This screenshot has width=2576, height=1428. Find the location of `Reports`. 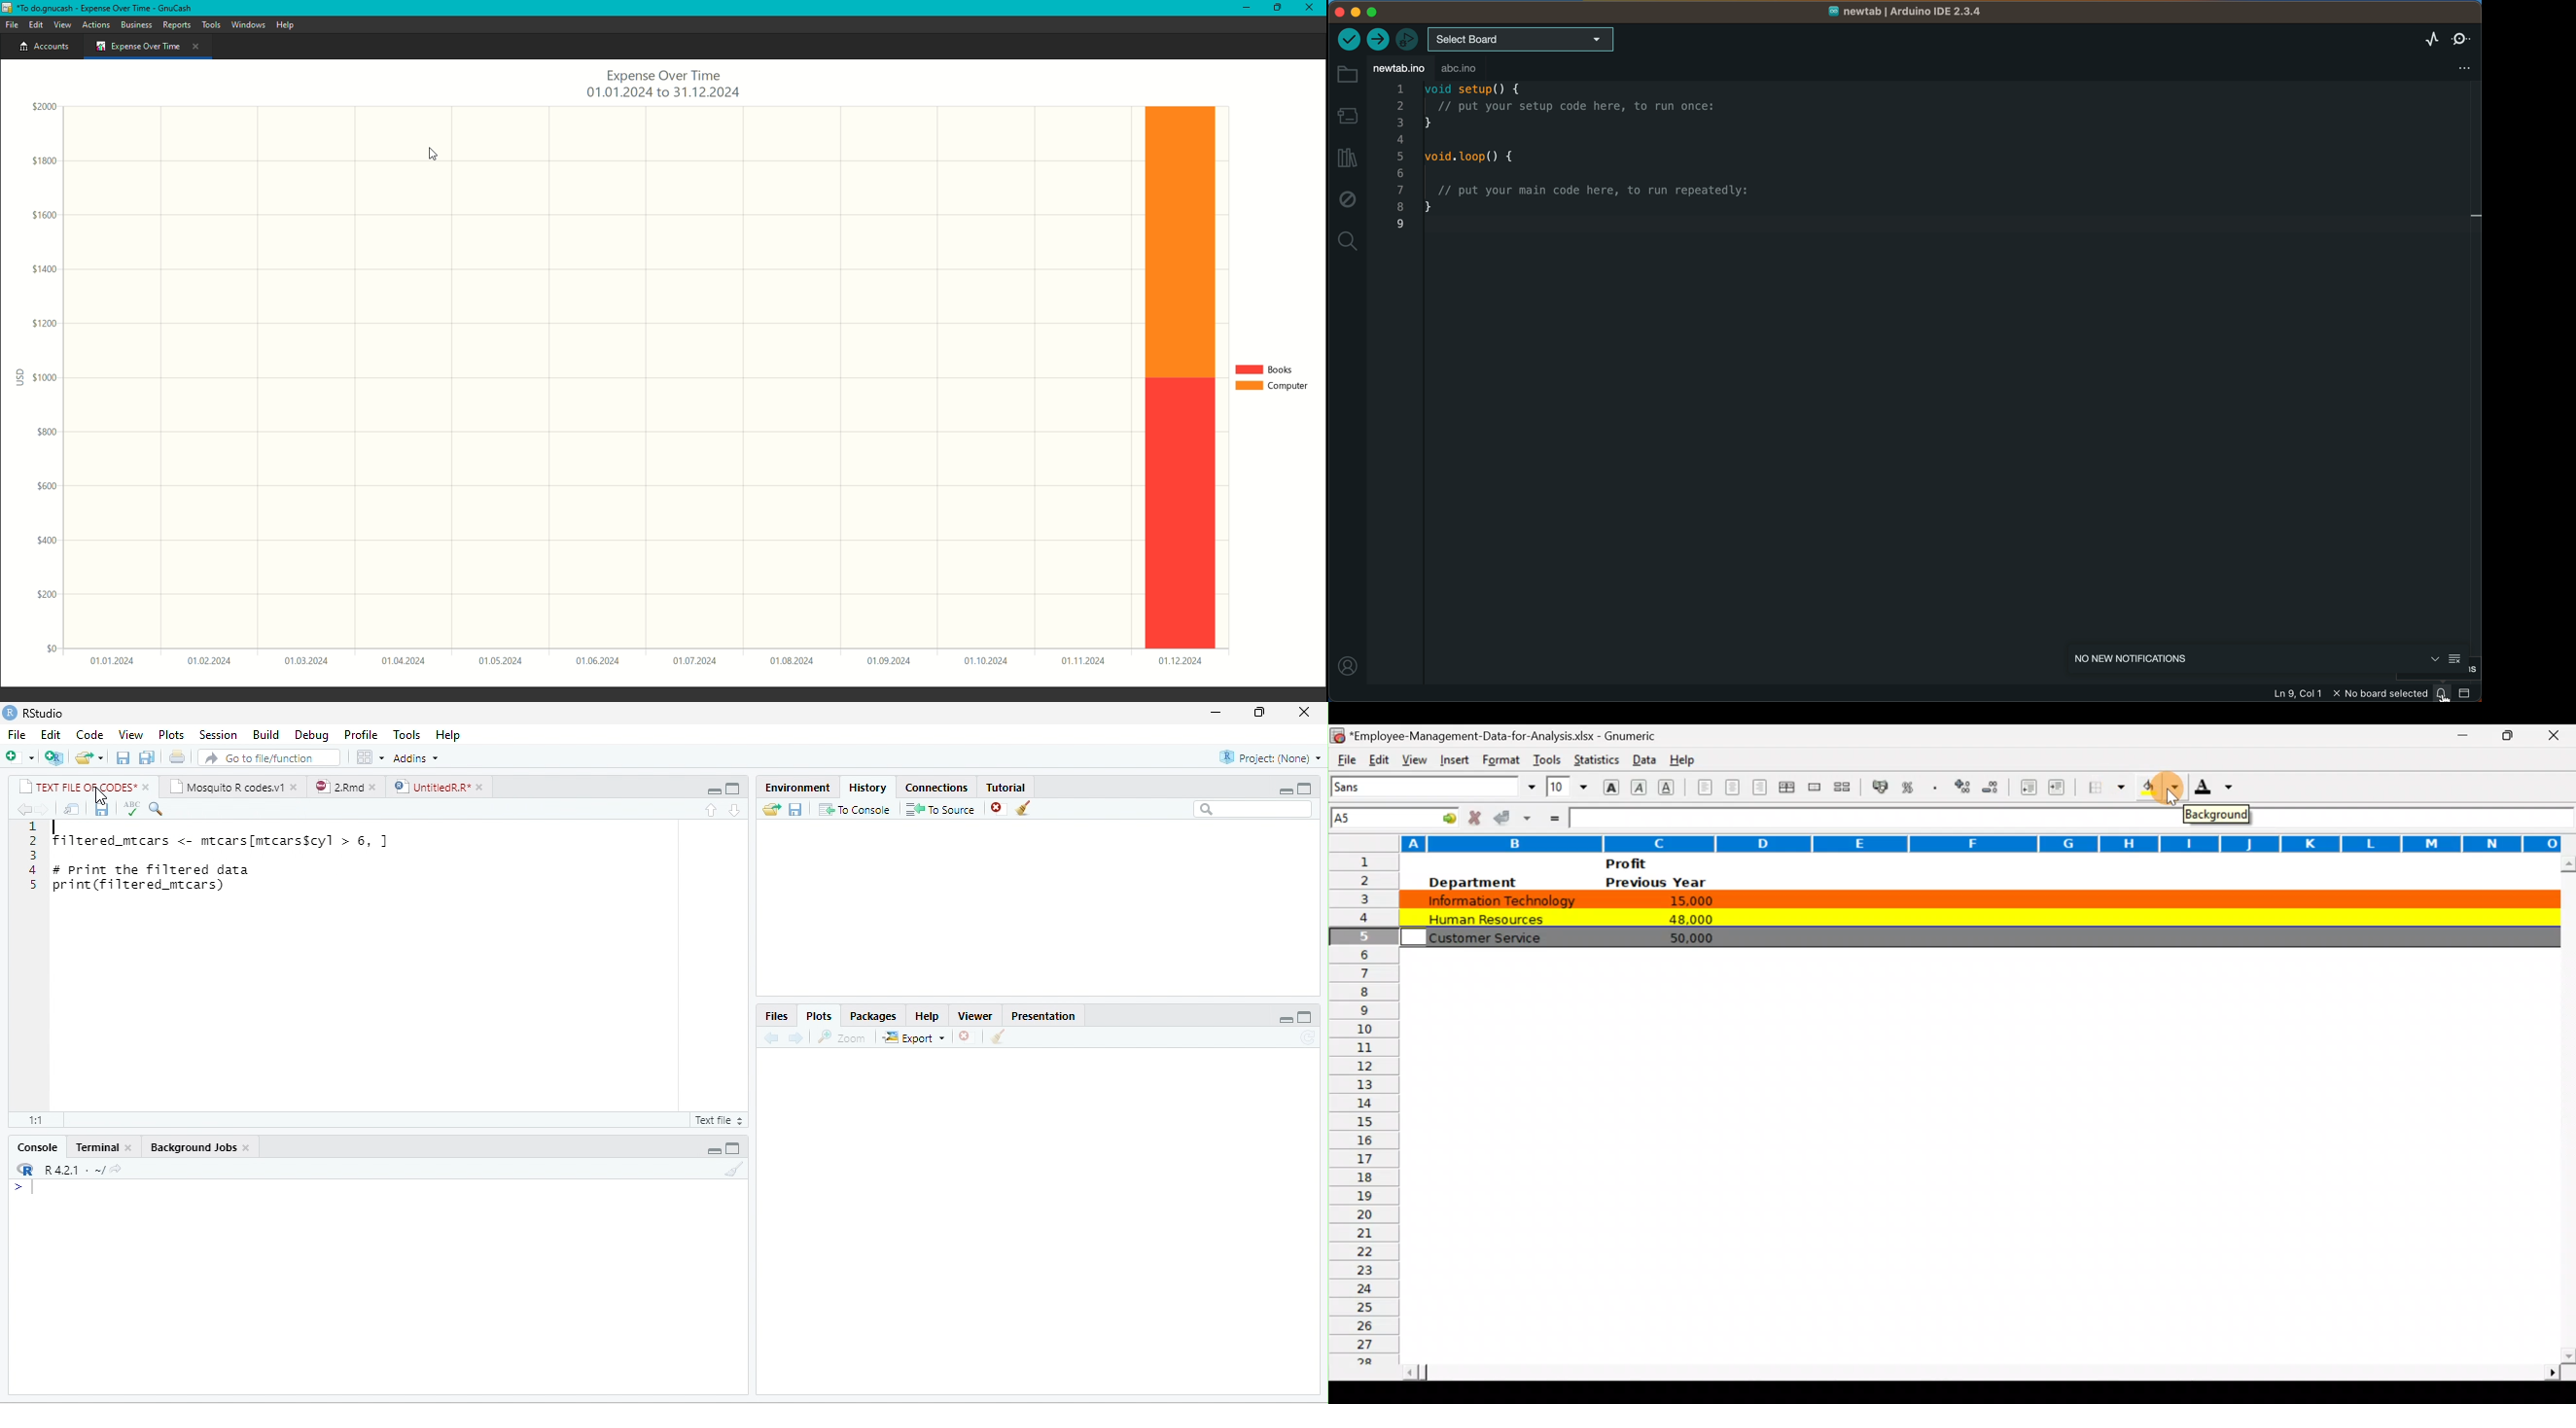

Reports is located at coordinates (177, 23).